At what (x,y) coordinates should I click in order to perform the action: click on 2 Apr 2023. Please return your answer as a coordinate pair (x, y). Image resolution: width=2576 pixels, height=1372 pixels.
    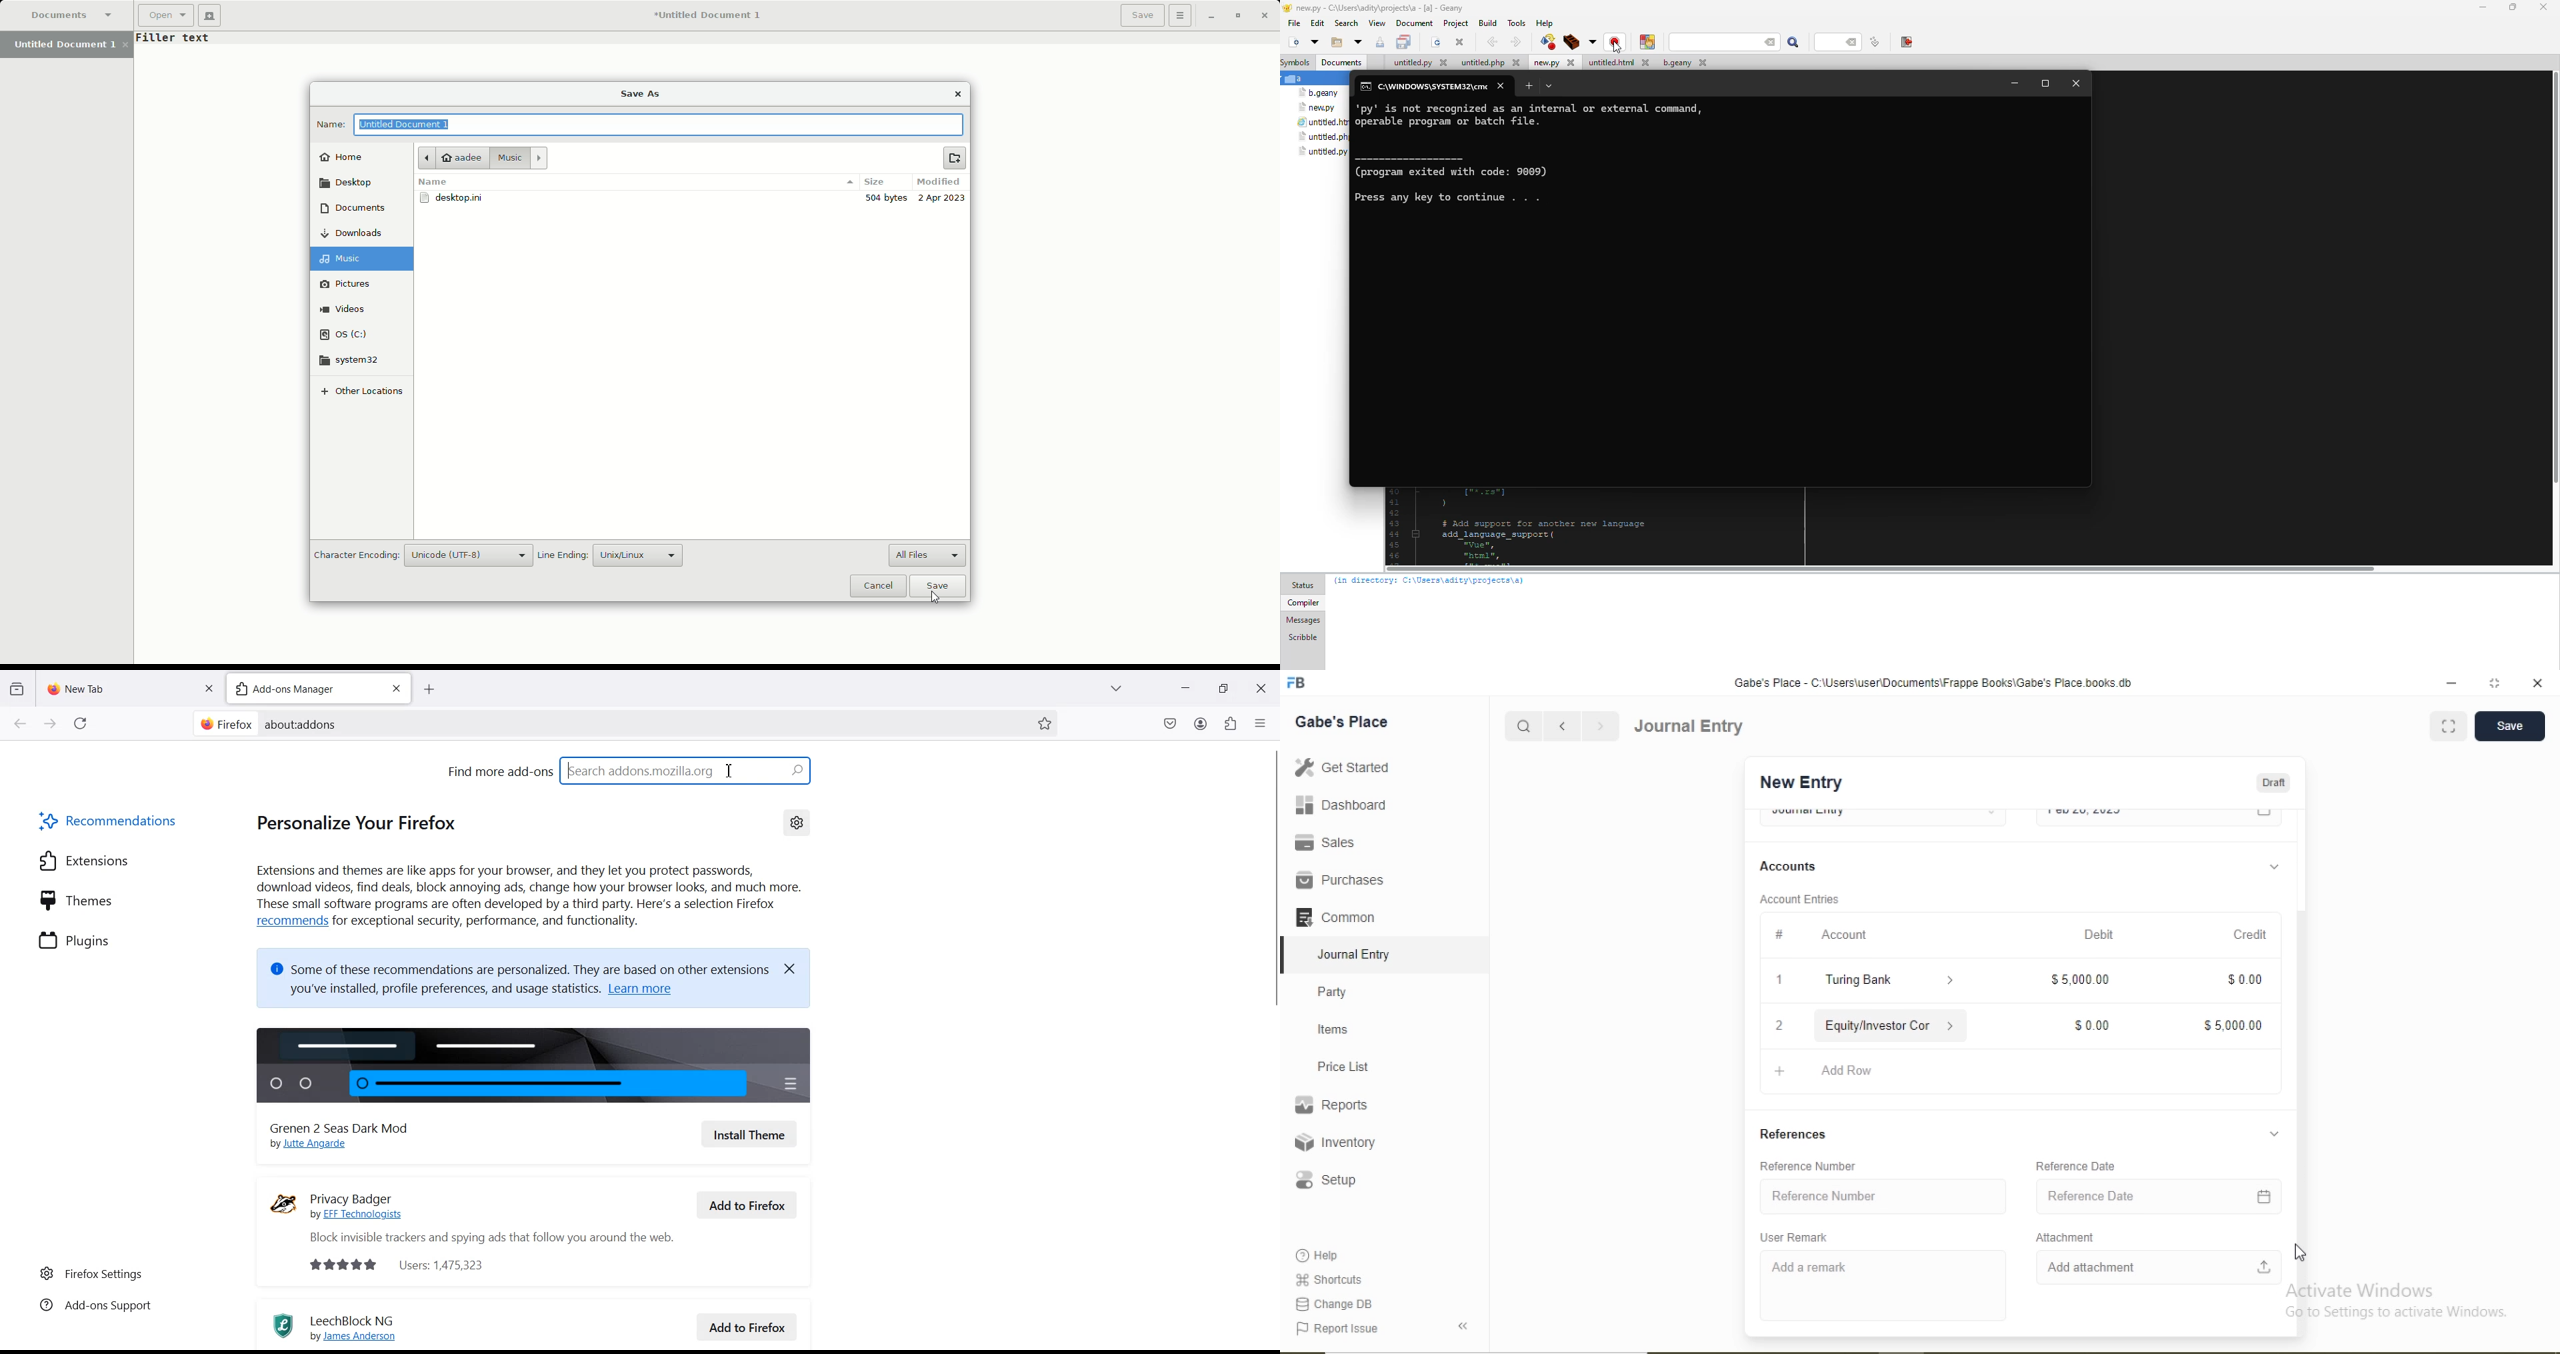
    Looking at the image, I should click on (943, 199).